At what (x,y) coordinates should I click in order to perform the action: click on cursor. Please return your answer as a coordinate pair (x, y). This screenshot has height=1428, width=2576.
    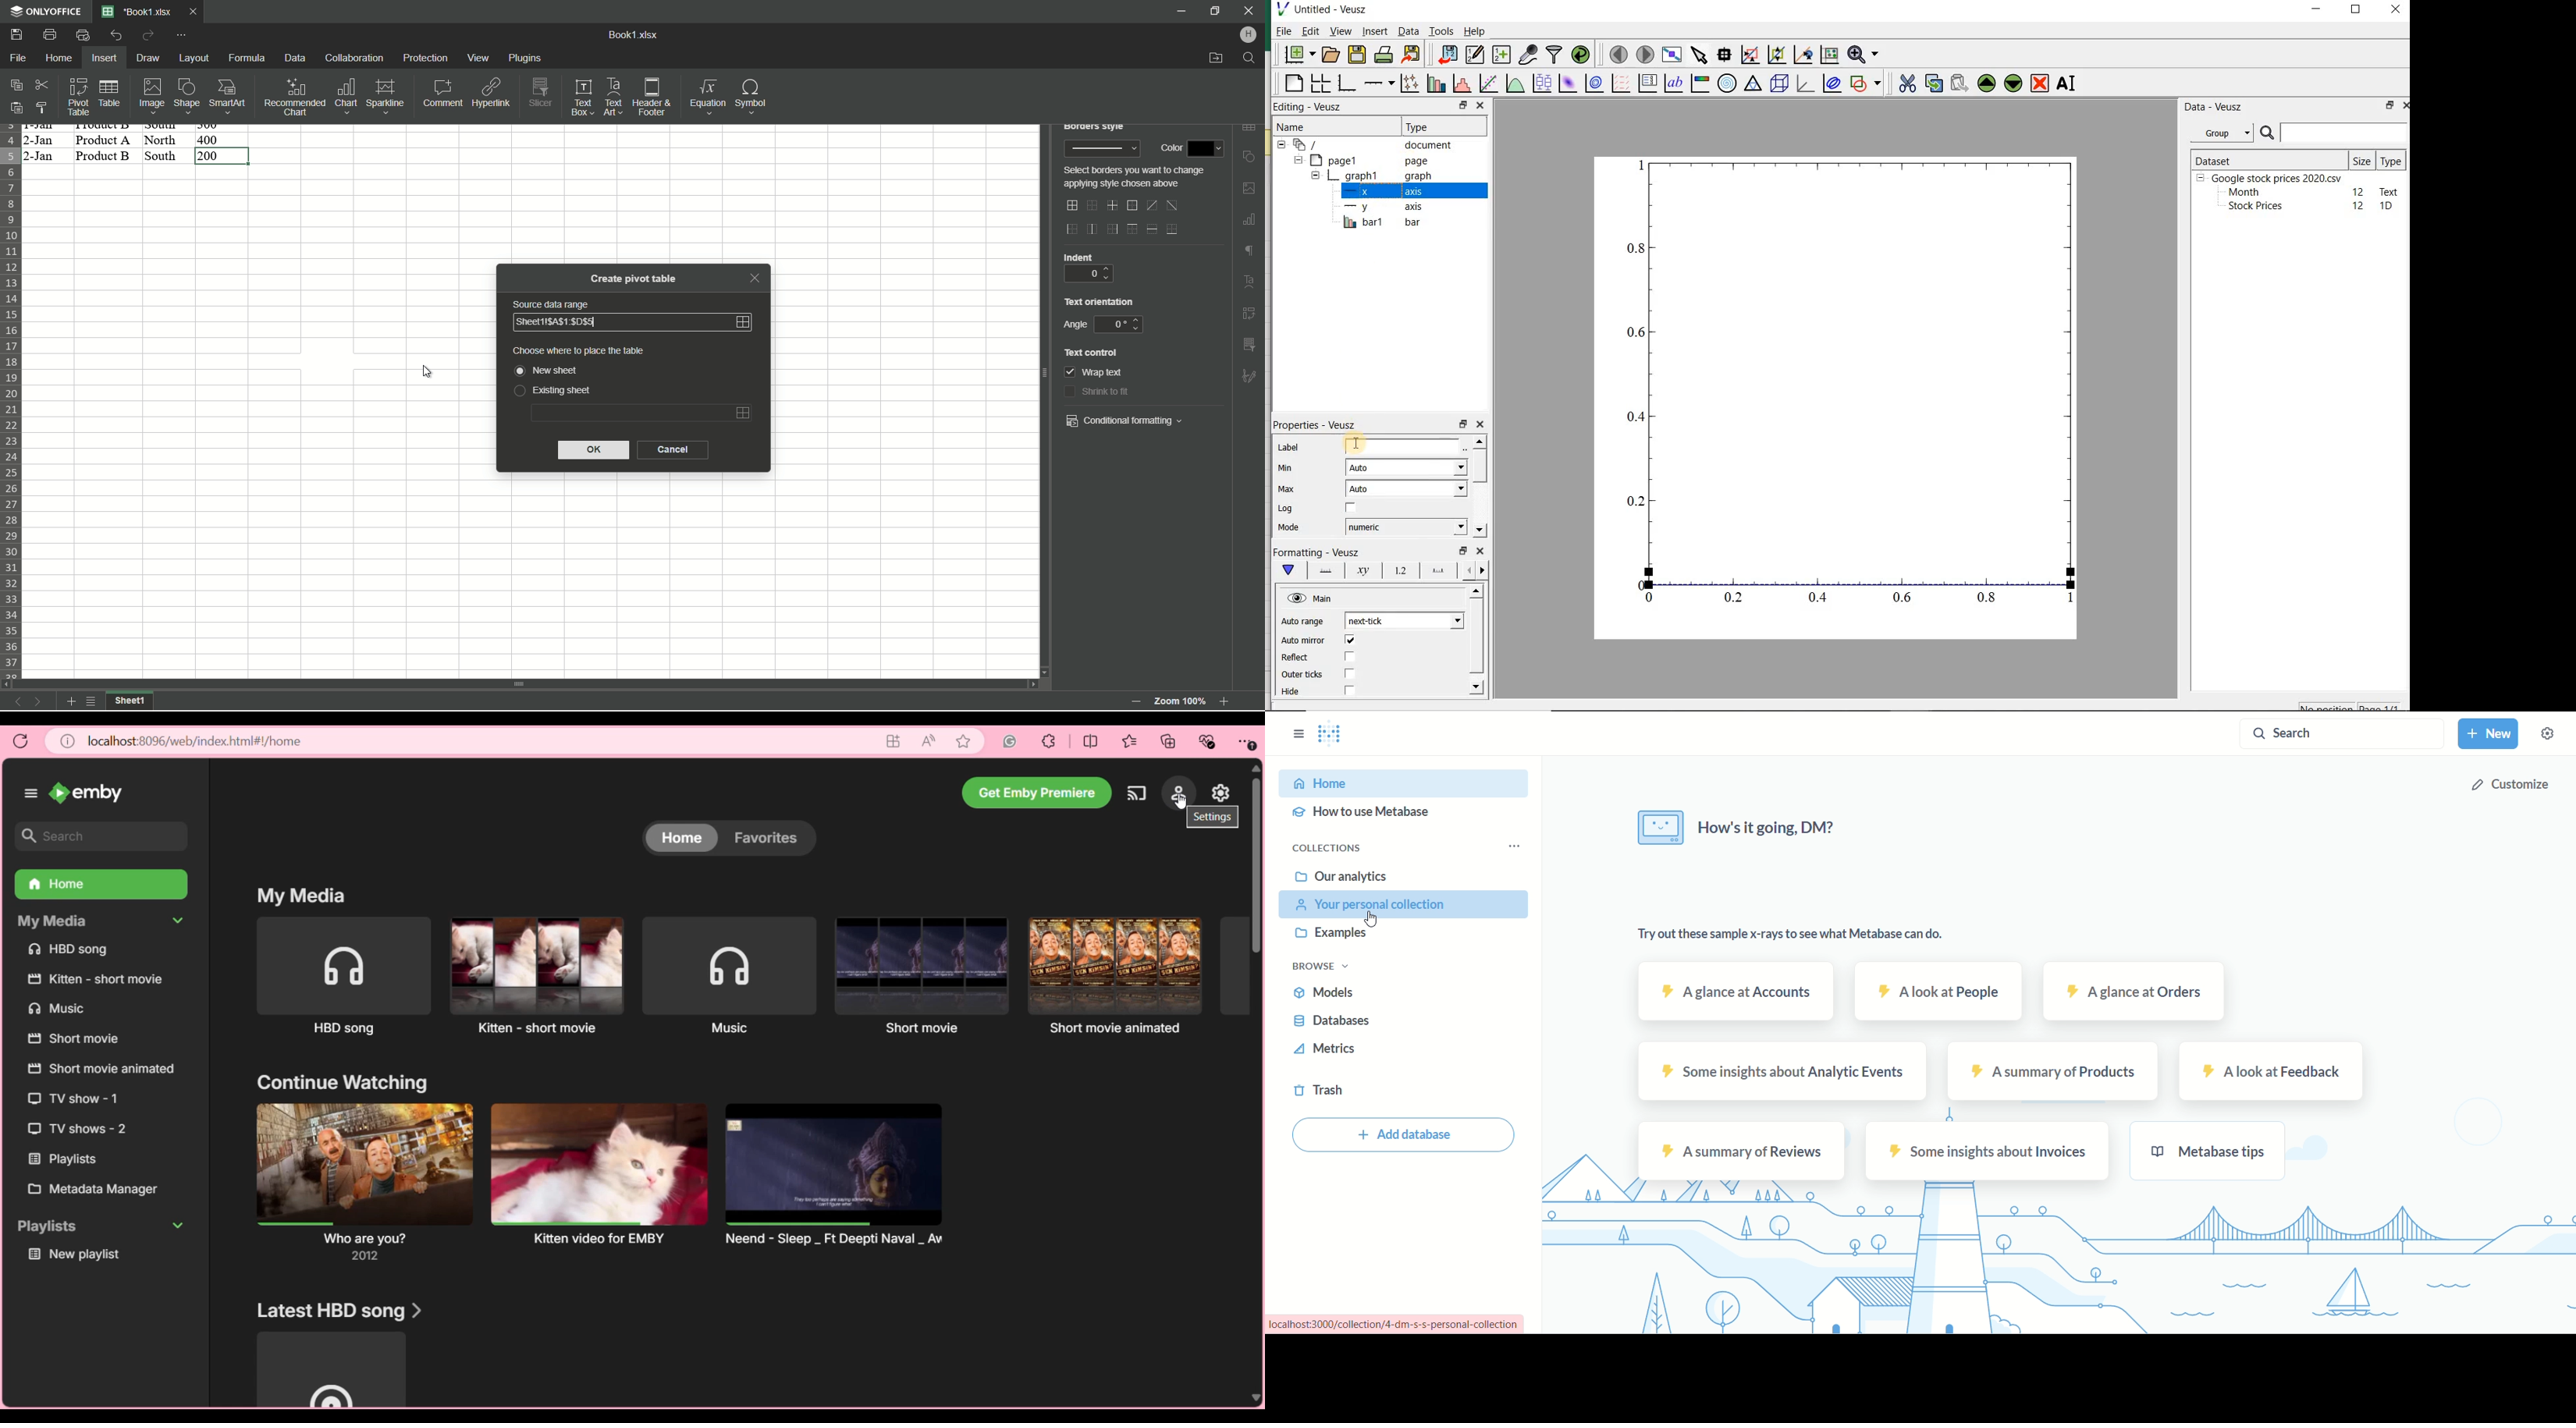
    Looking at the image, I should click on (1374, 40).